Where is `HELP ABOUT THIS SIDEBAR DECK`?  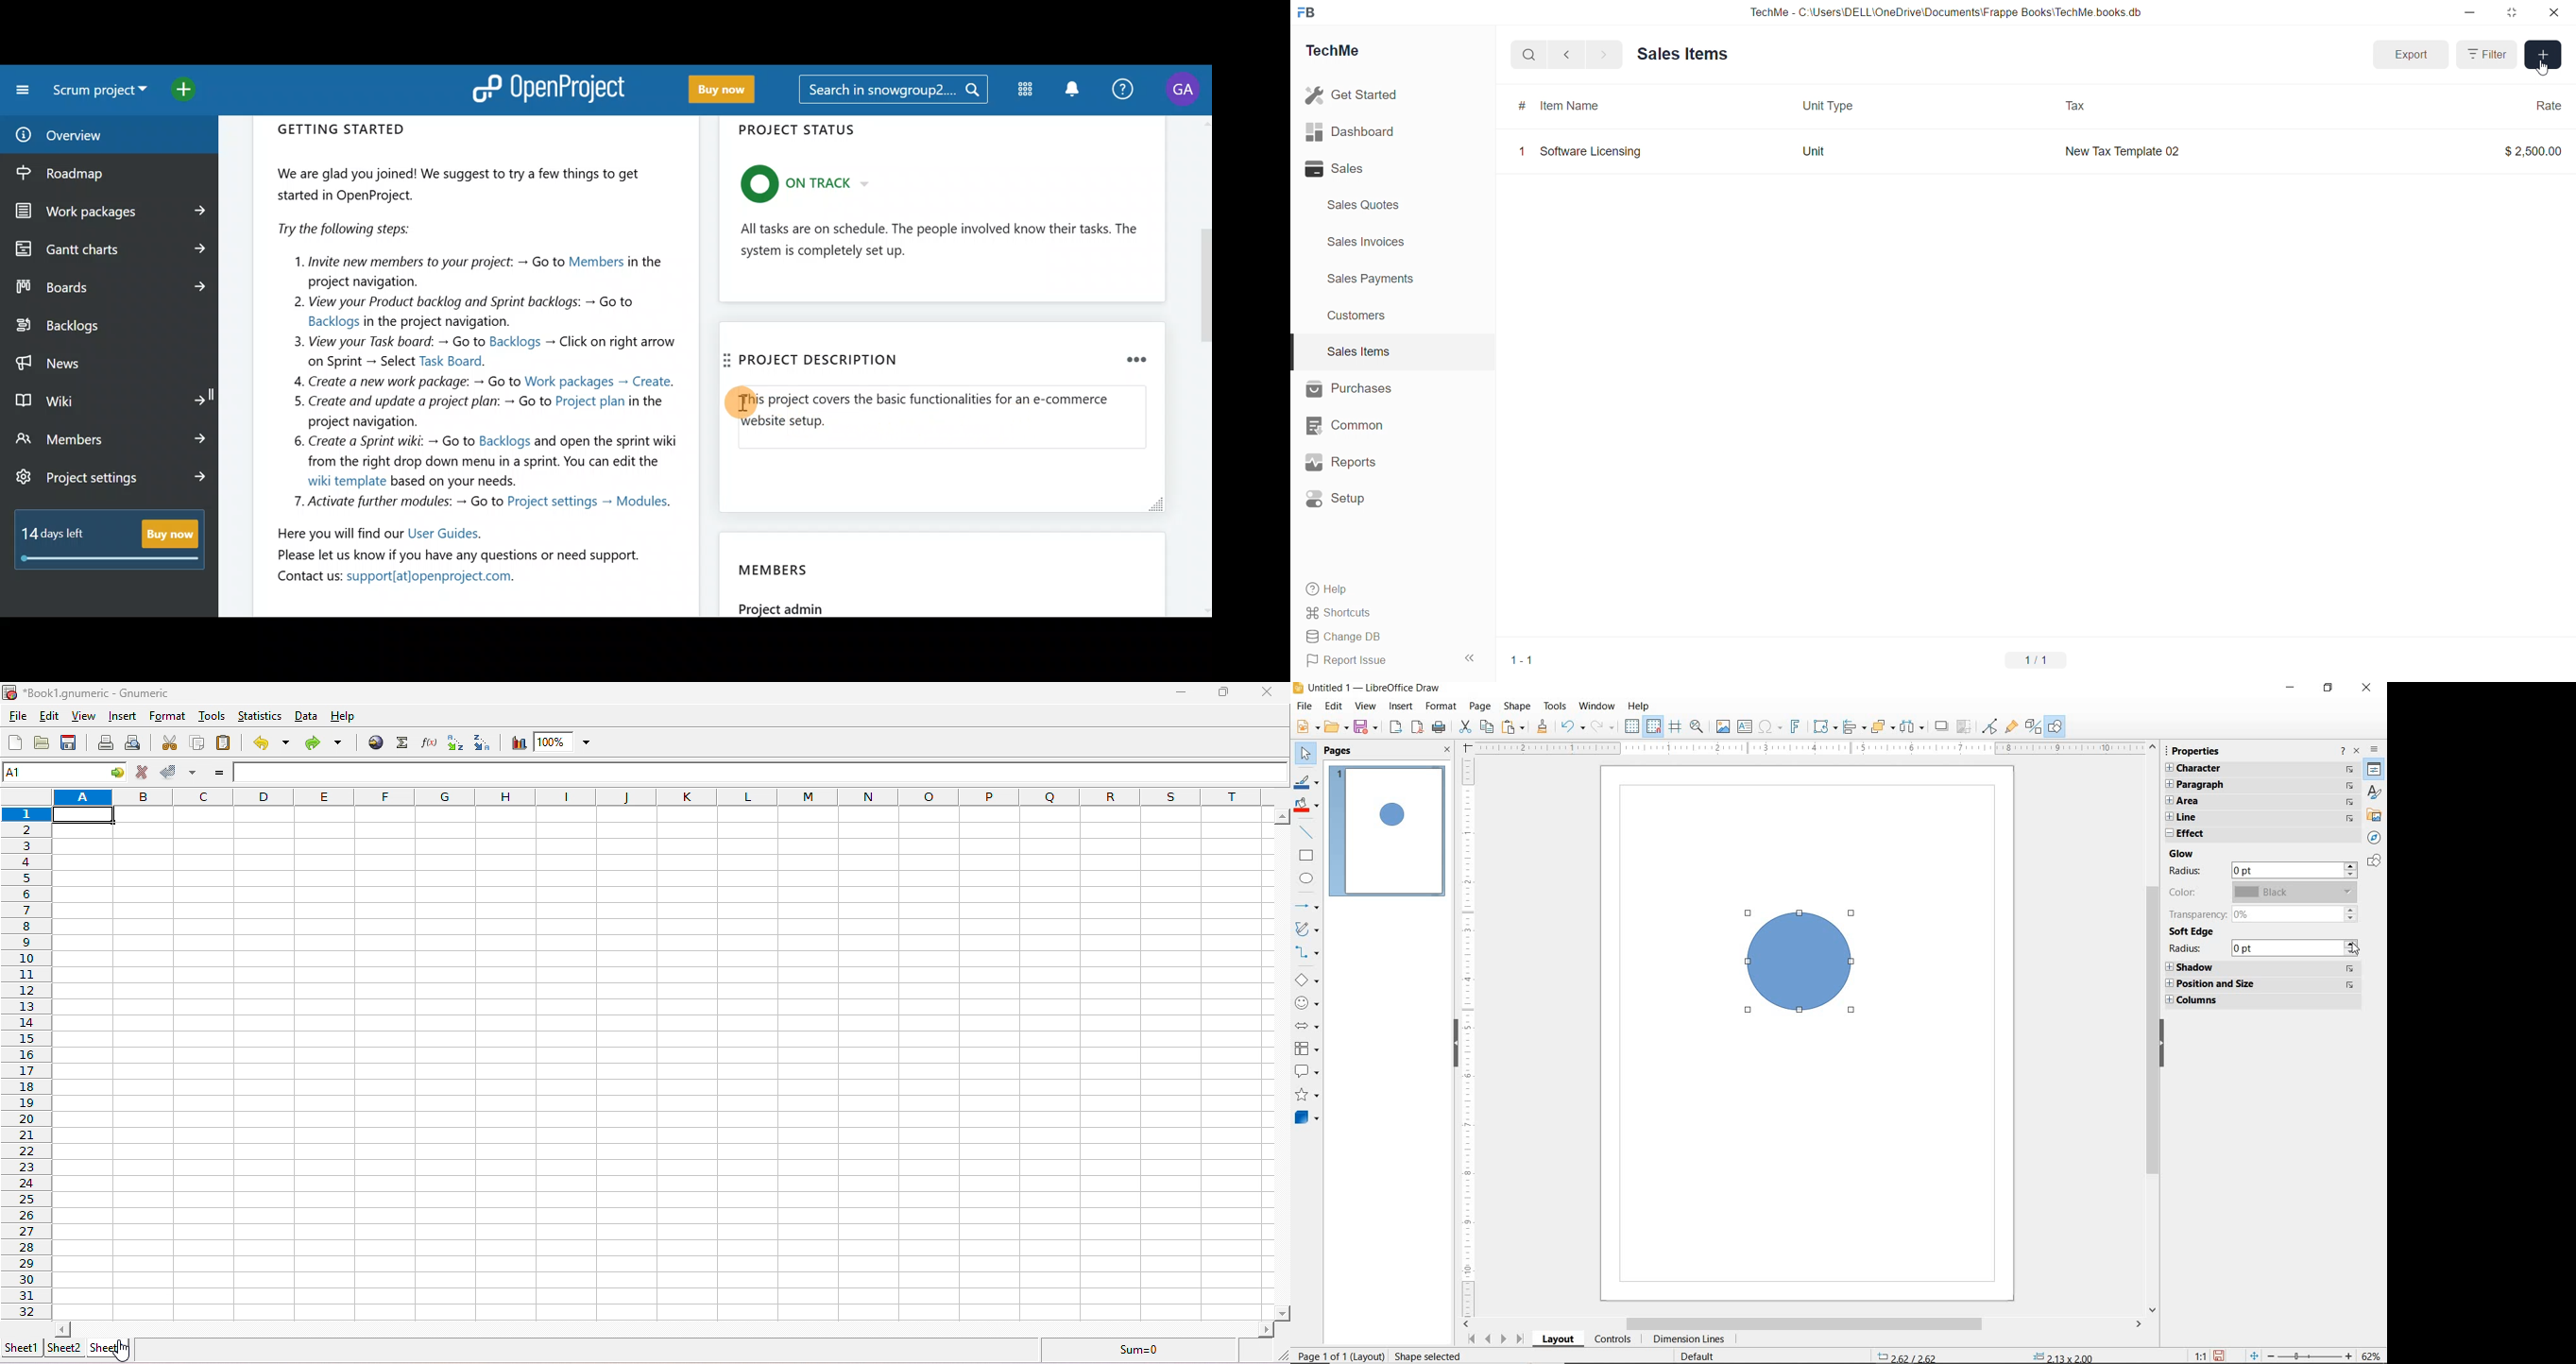
HELP ABOUT THIS SIDEBAR DECK is located at coordinates (2343, 752).